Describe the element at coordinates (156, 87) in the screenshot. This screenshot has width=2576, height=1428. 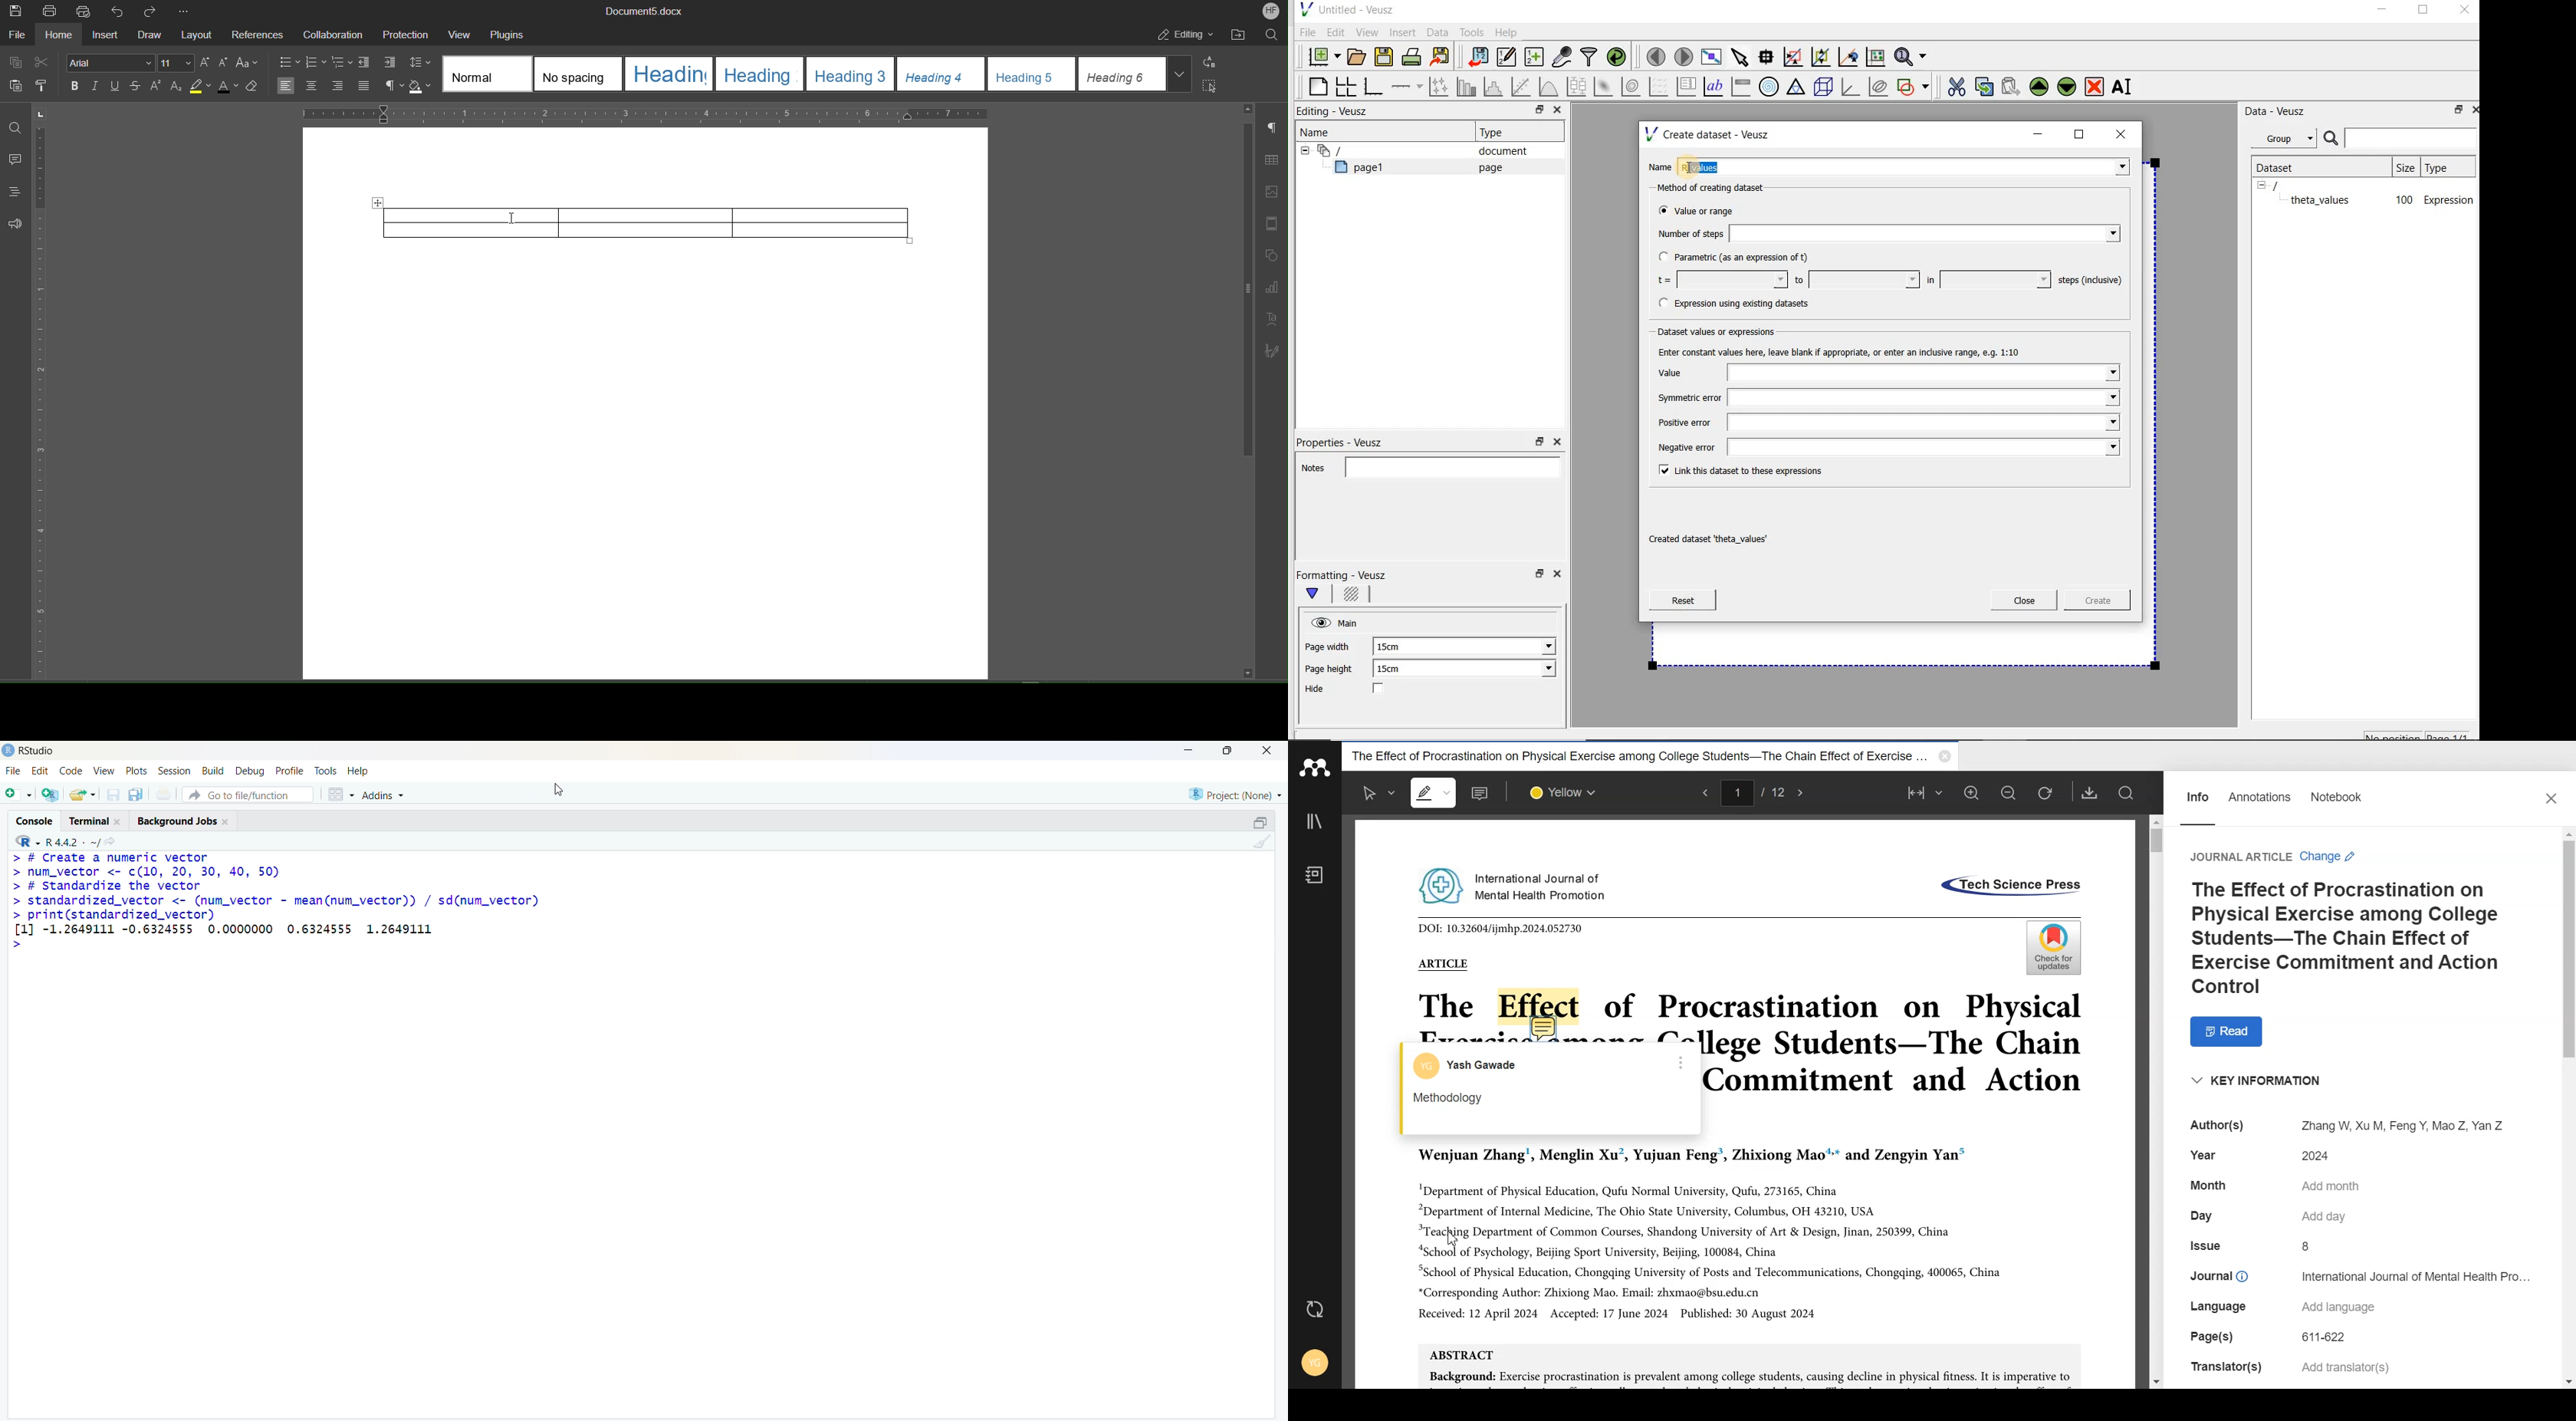
I see `Superscript` at that location.